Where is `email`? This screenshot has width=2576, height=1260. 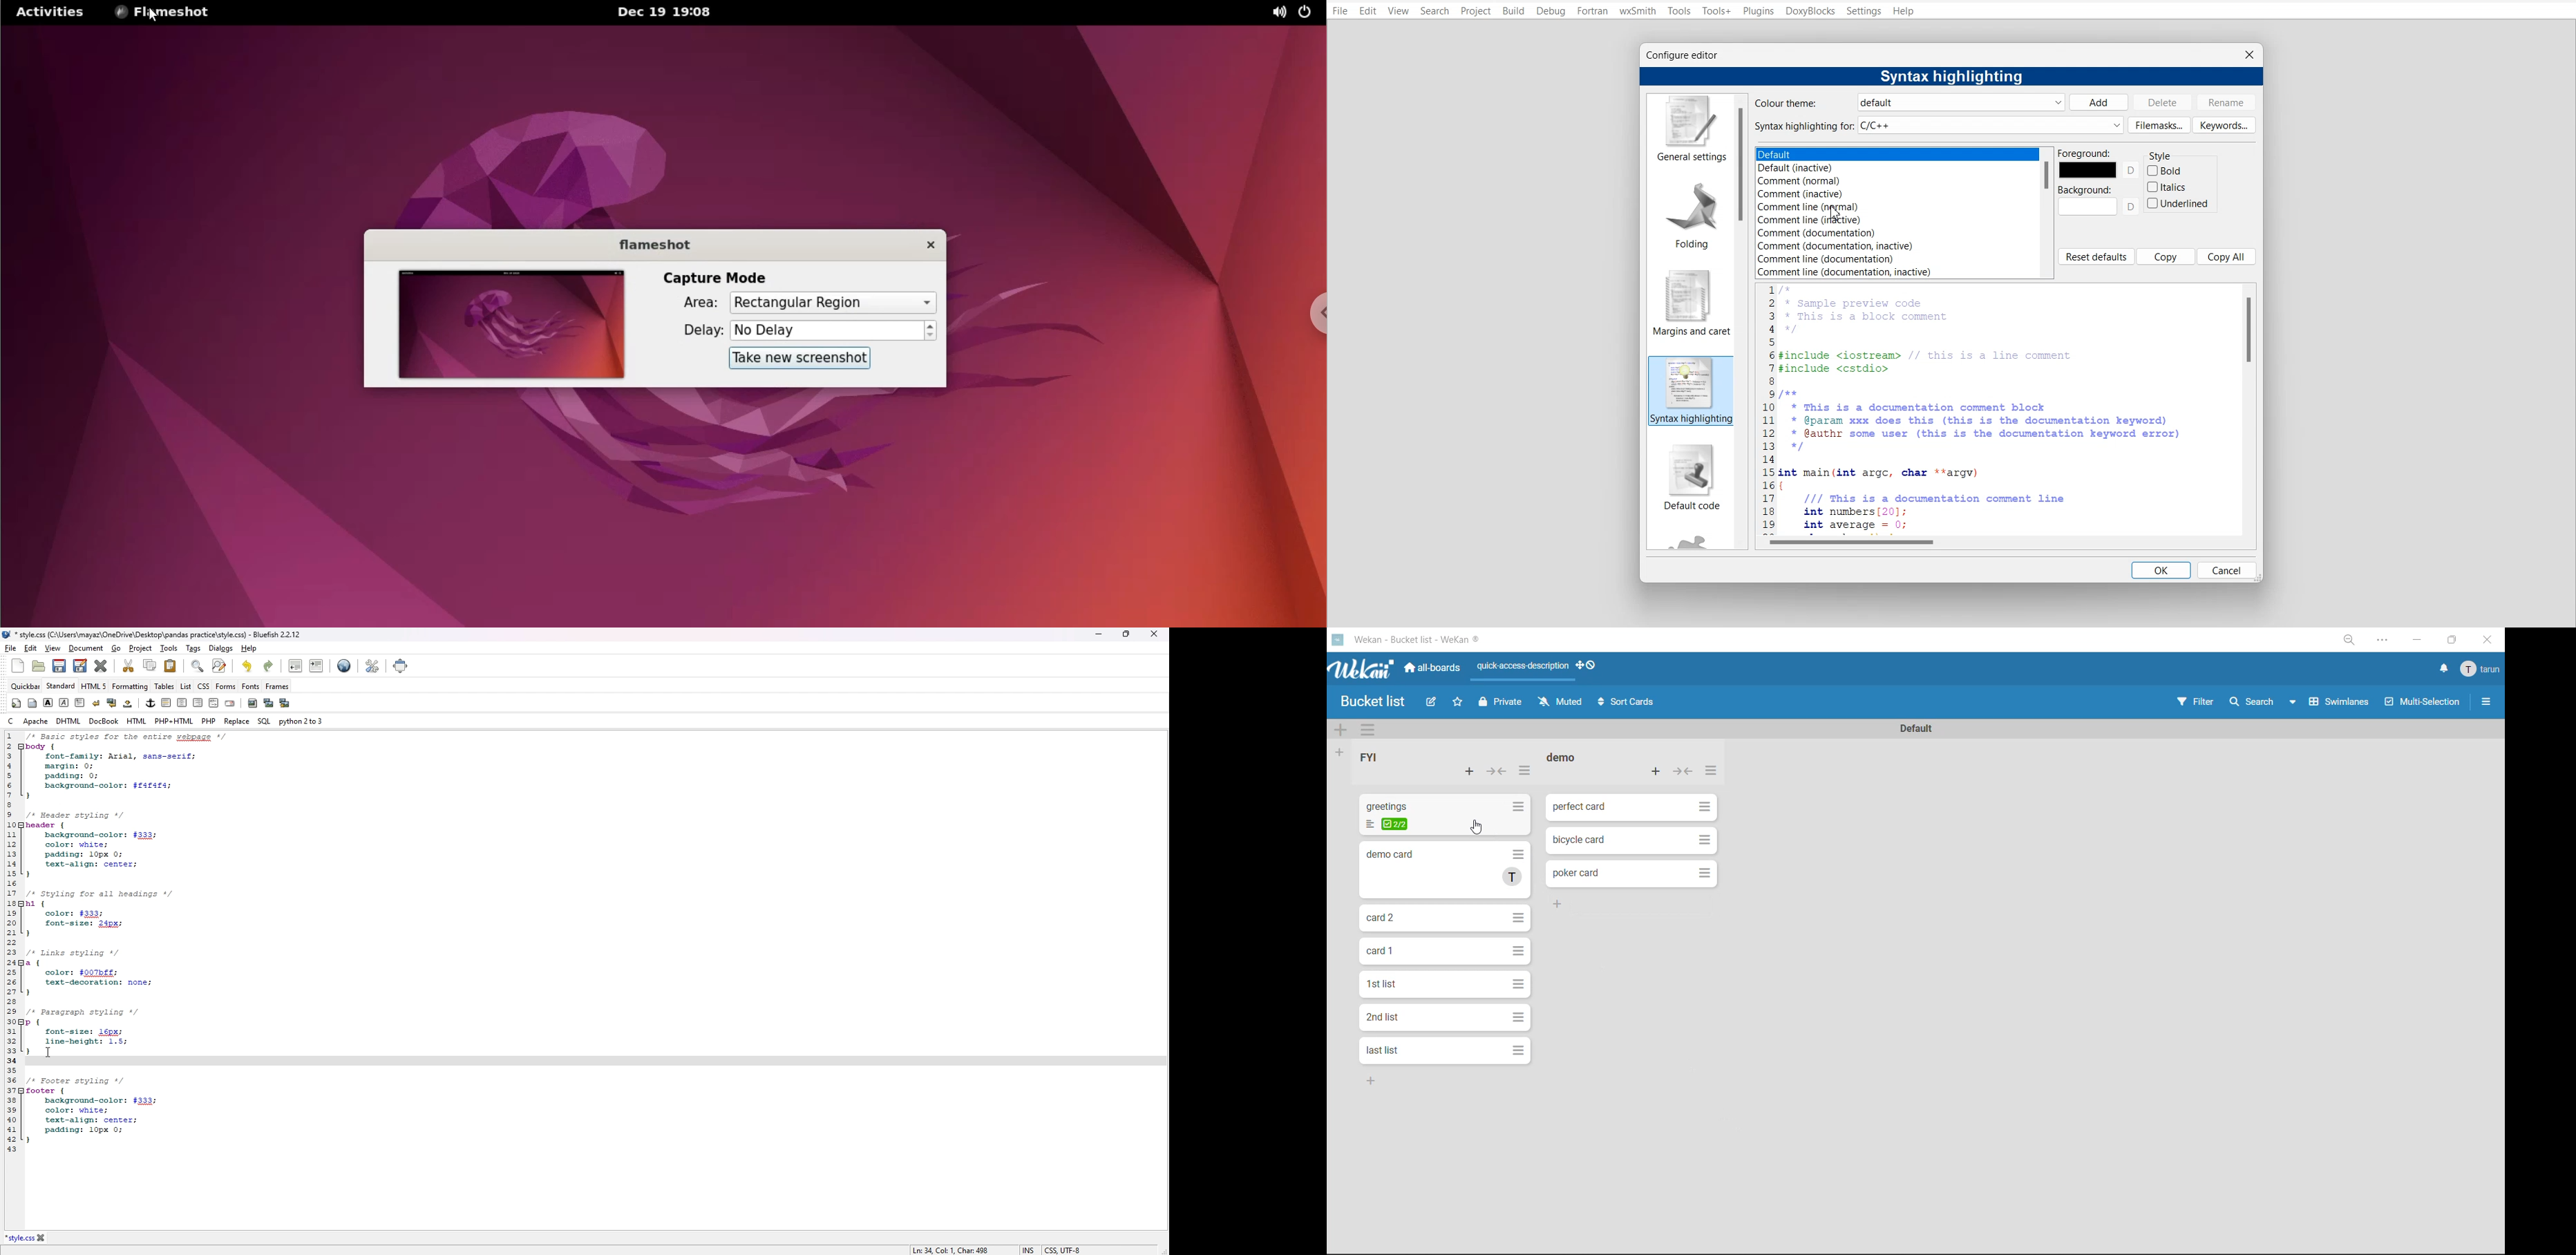
email is located at coordinates (231, 703).